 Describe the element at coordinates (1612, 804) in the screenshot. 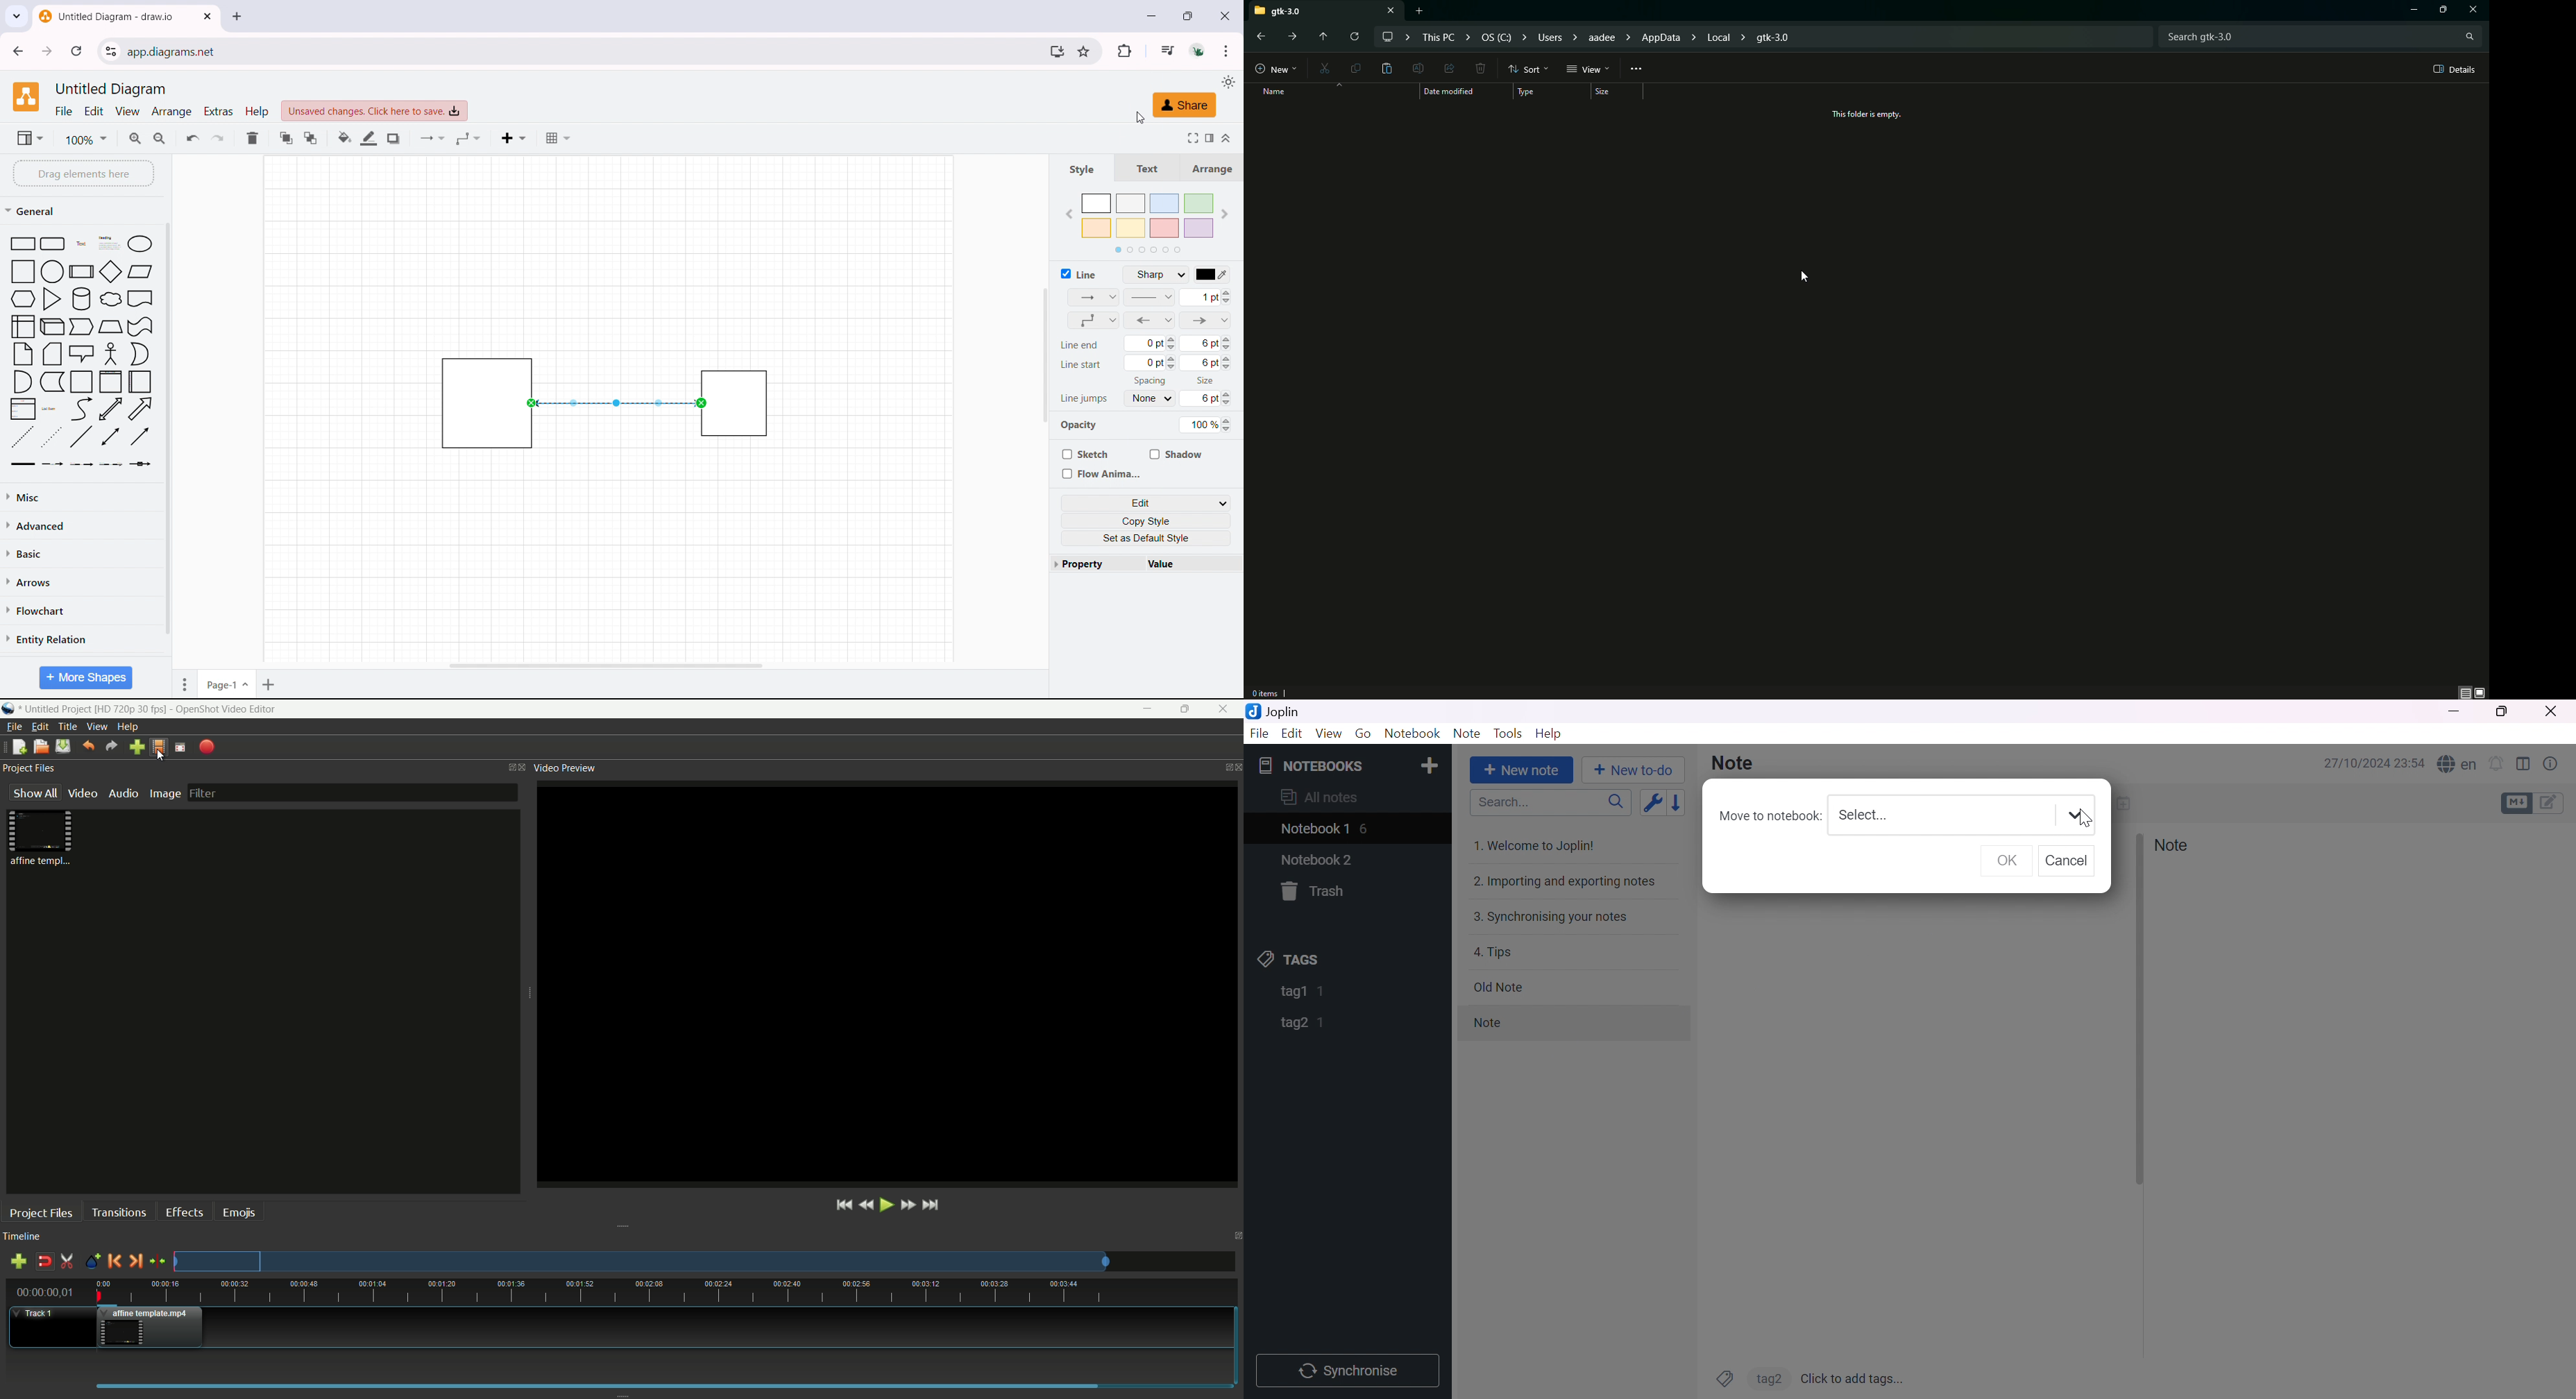

I see `Search icon` at that location.